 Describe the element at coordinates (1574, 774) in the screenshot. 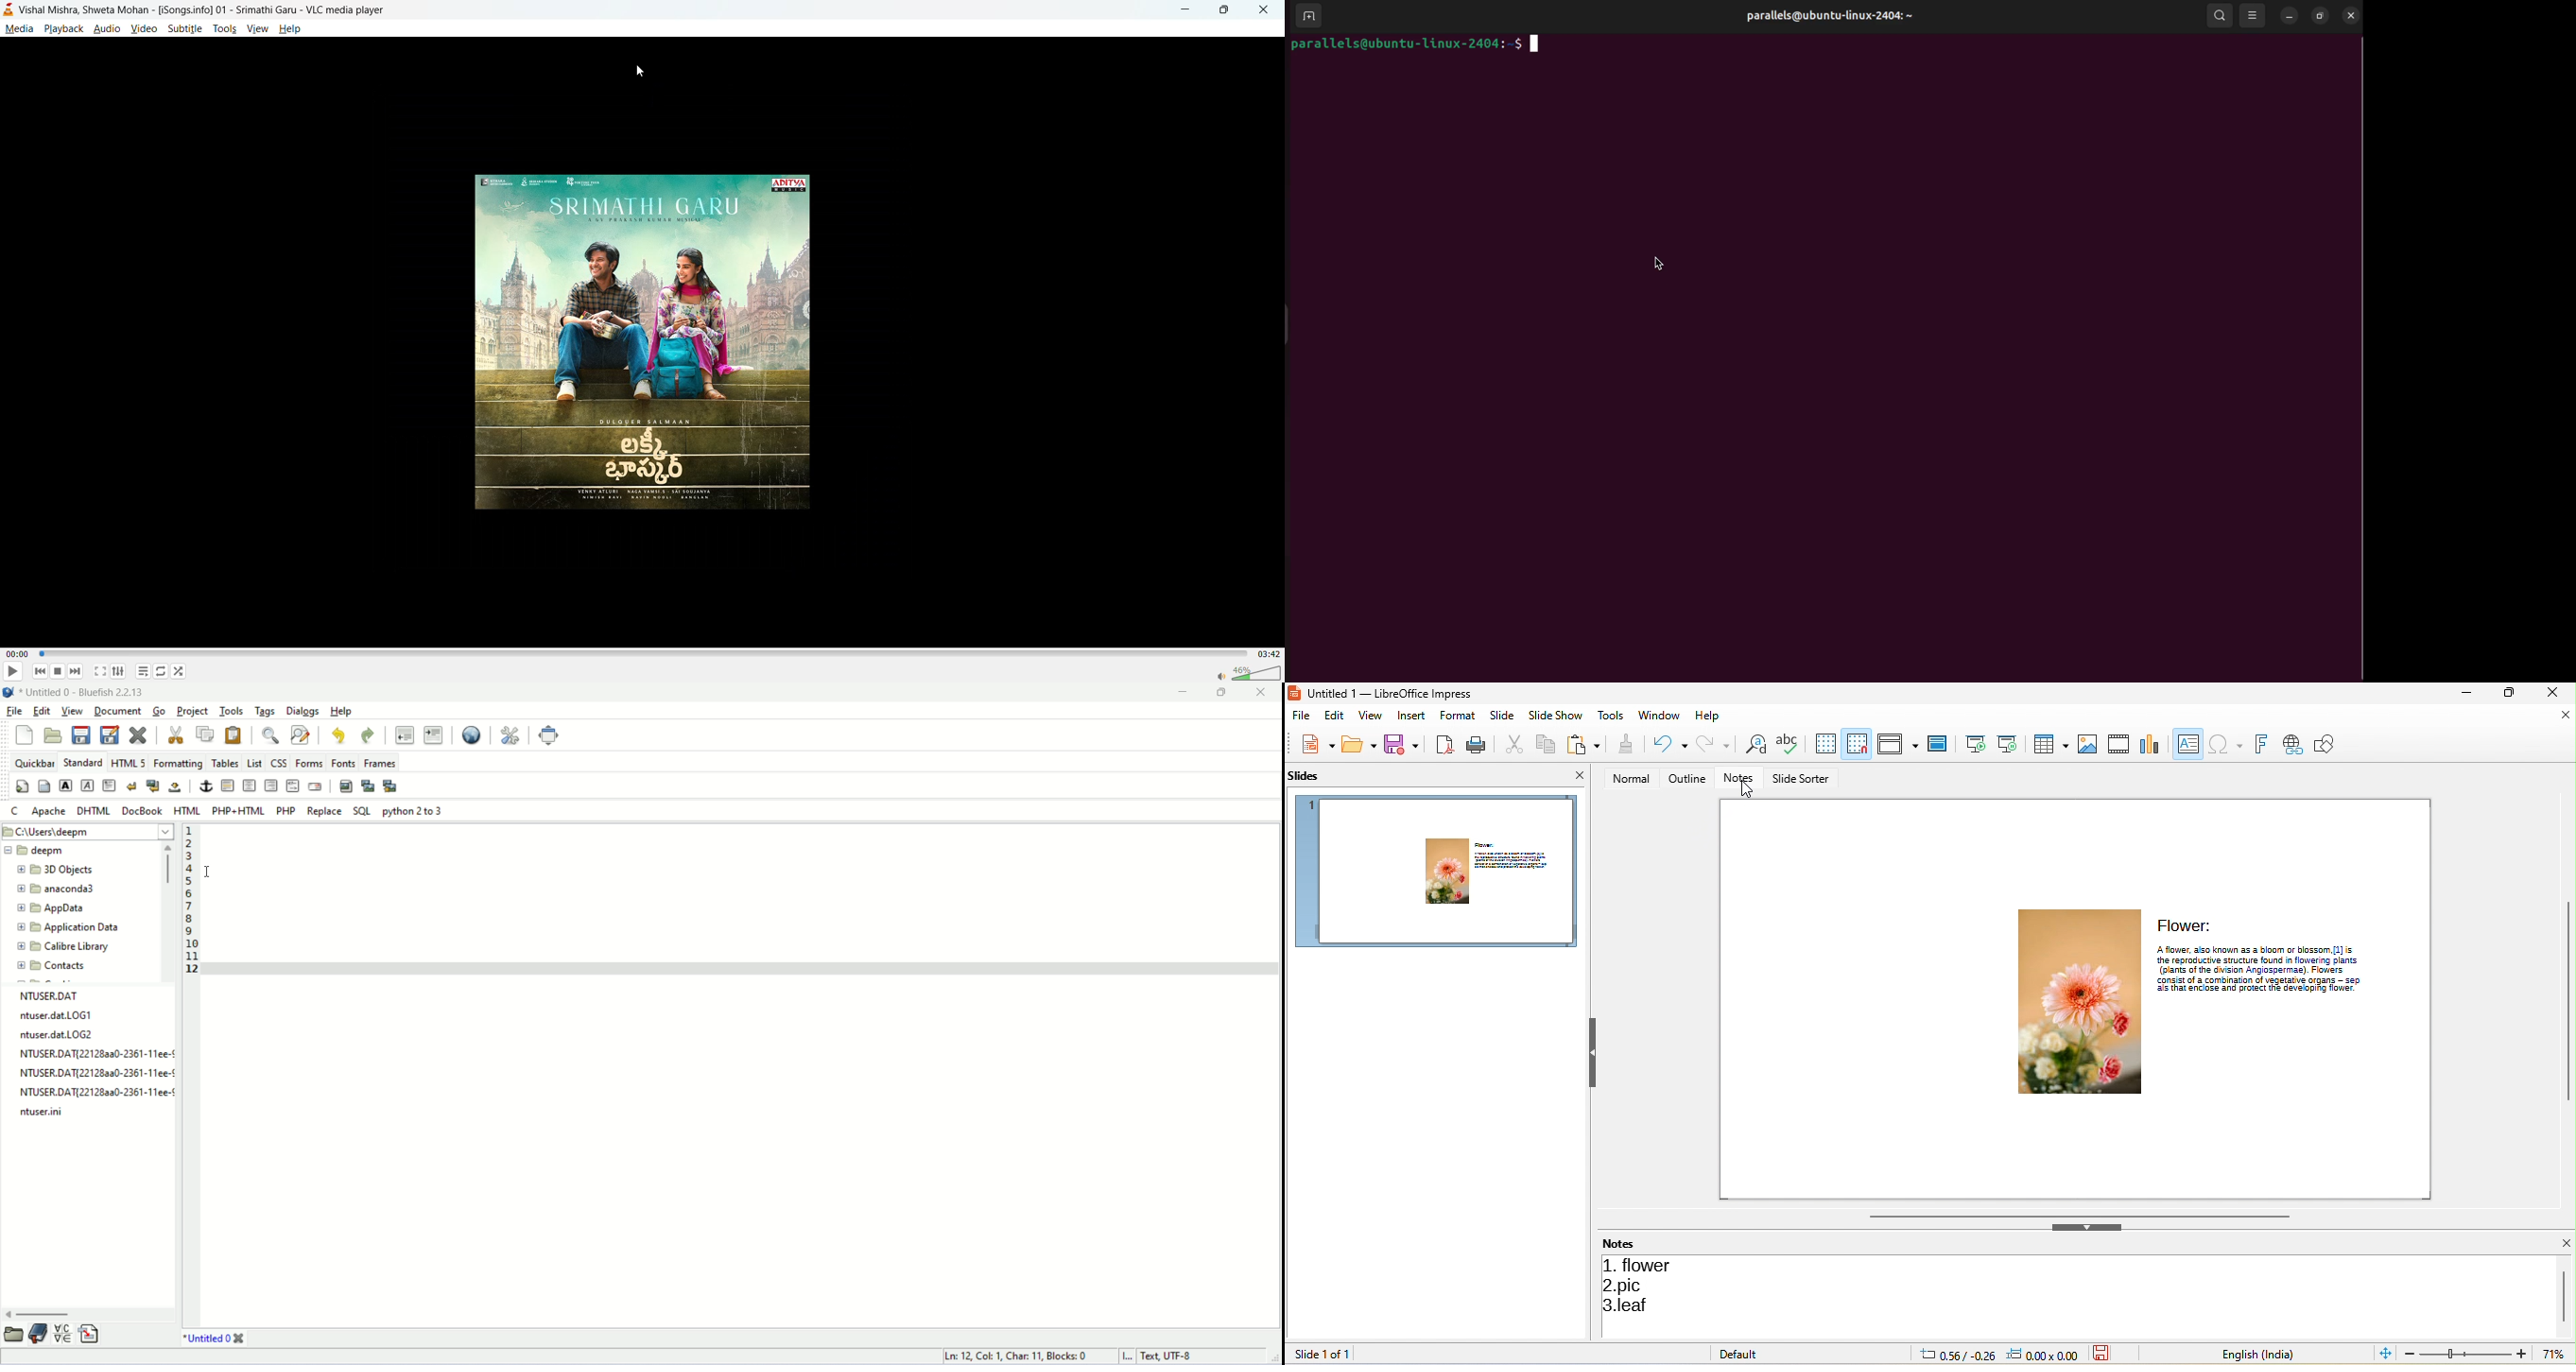

I see `close` at that location.